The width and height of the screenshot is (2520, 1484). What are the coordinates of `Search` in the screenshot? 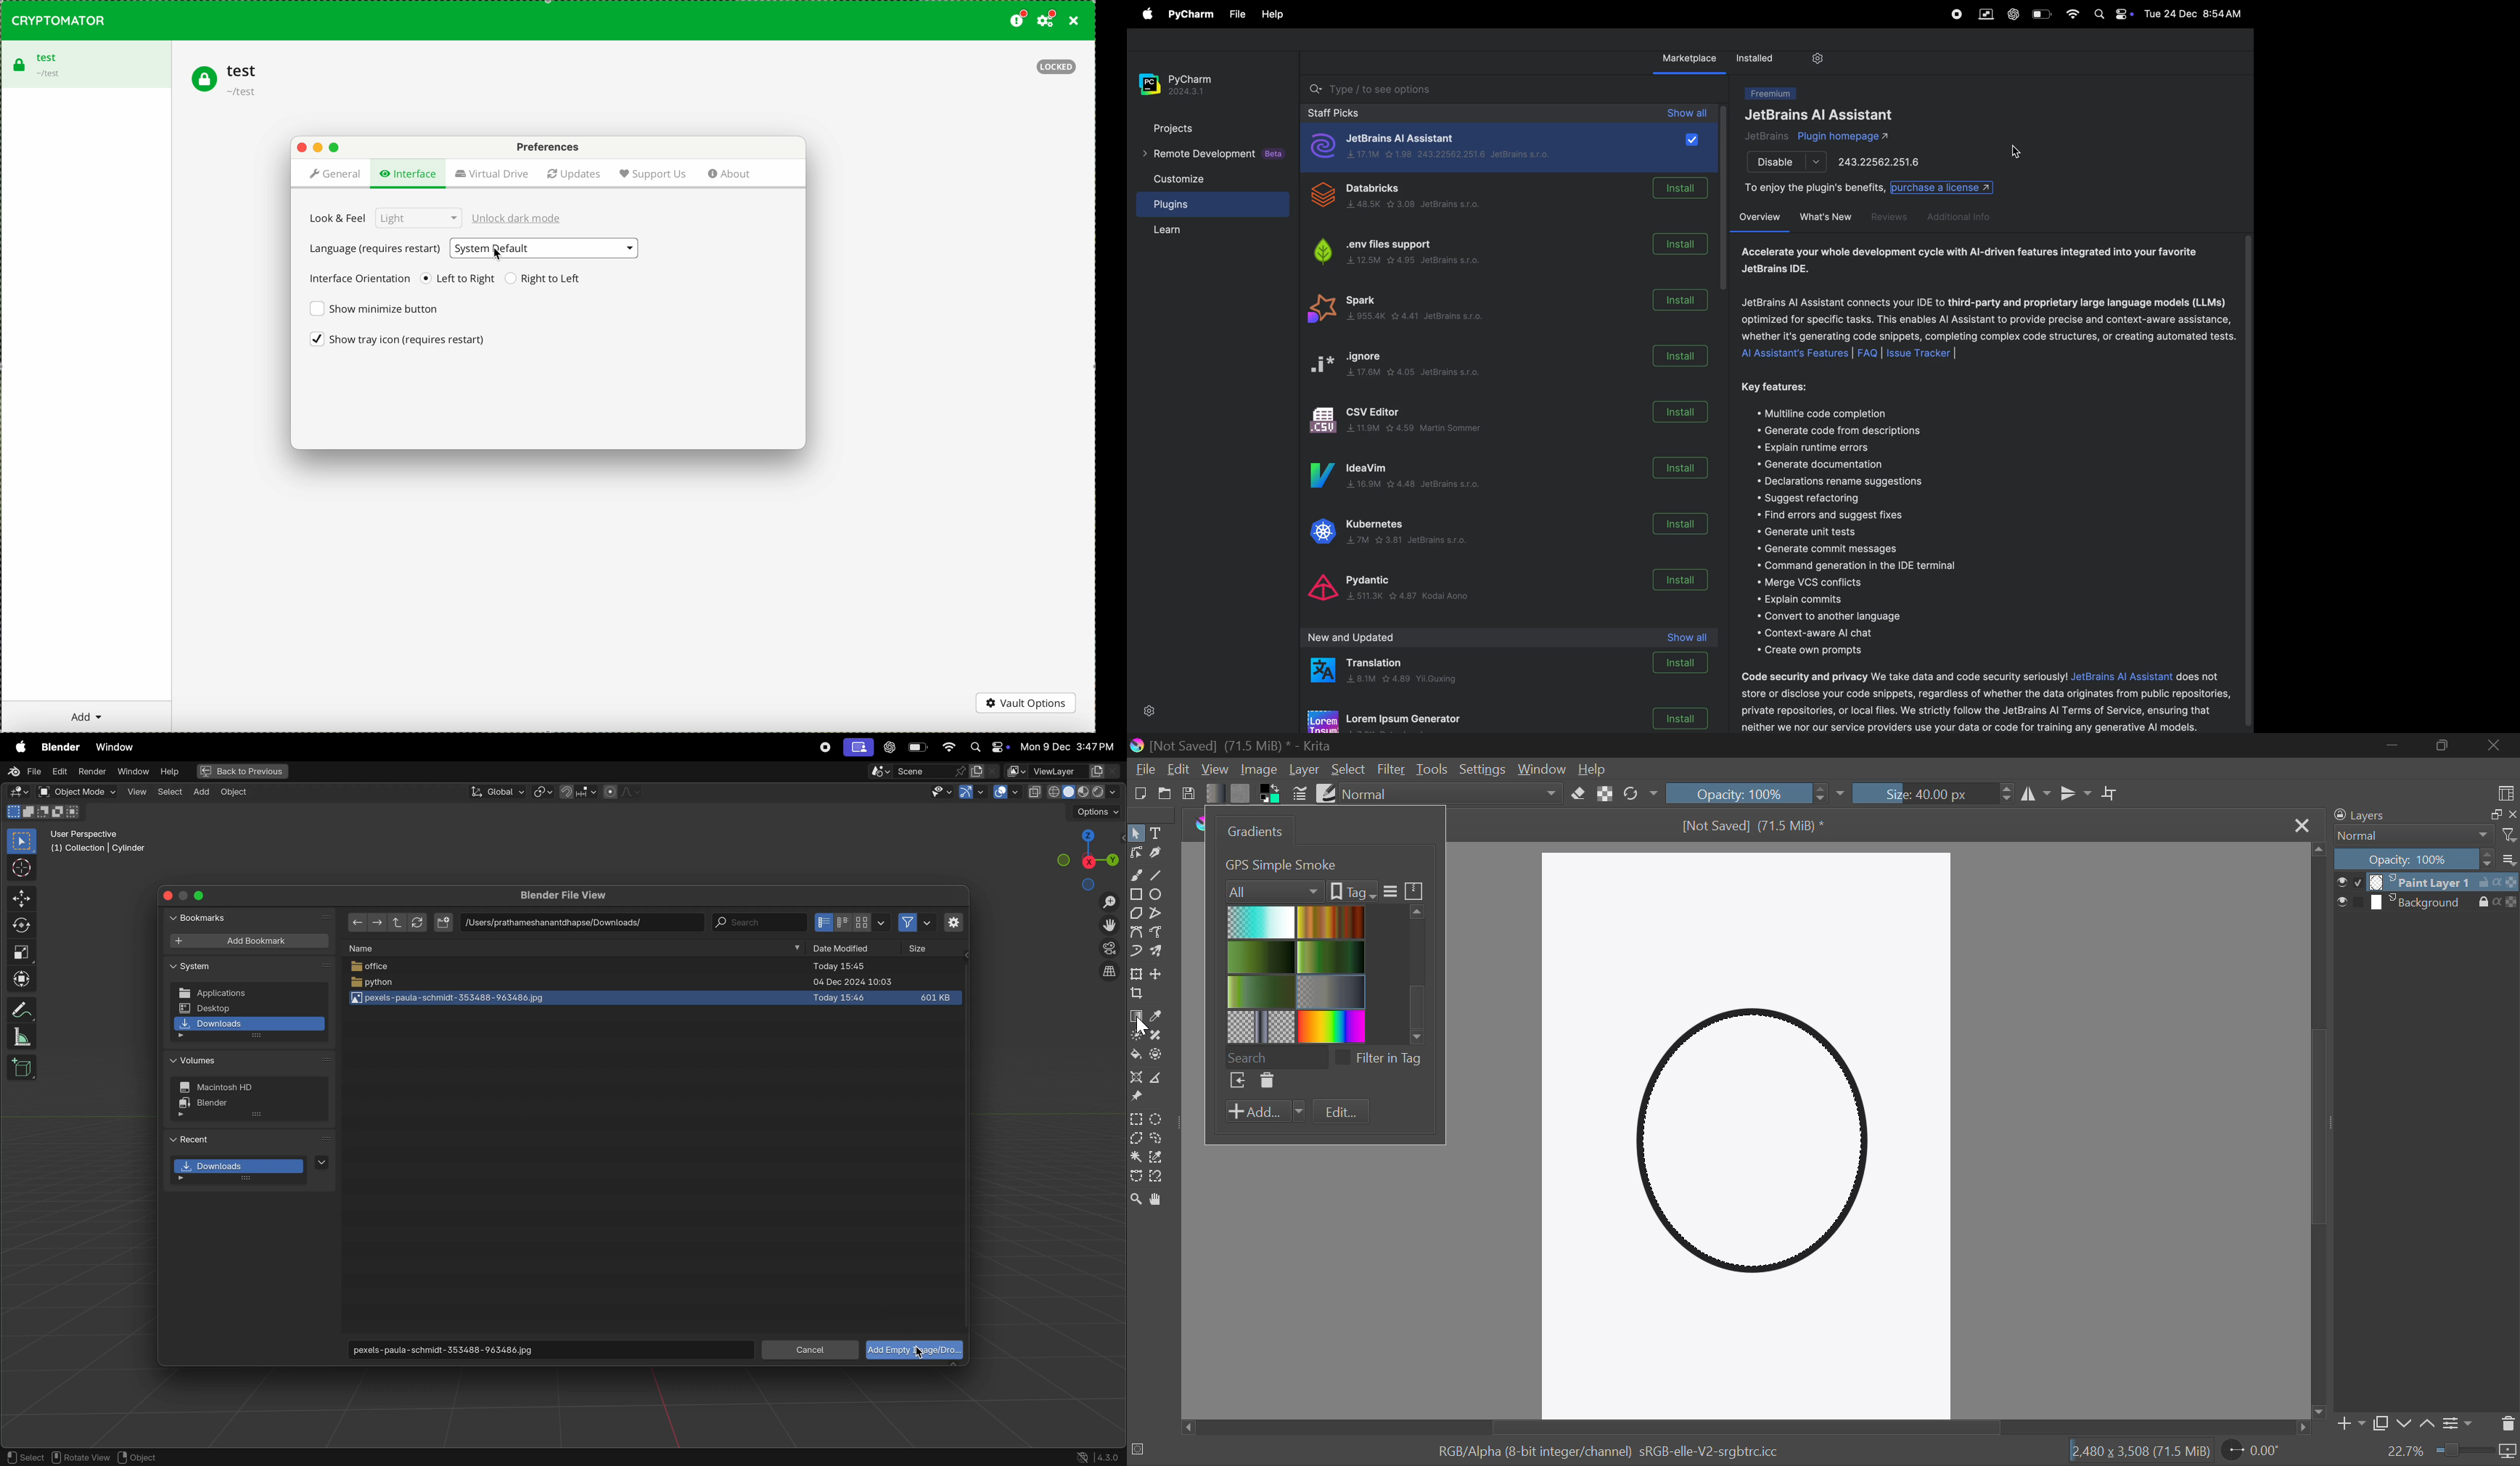 It's located at (1276, 1057).